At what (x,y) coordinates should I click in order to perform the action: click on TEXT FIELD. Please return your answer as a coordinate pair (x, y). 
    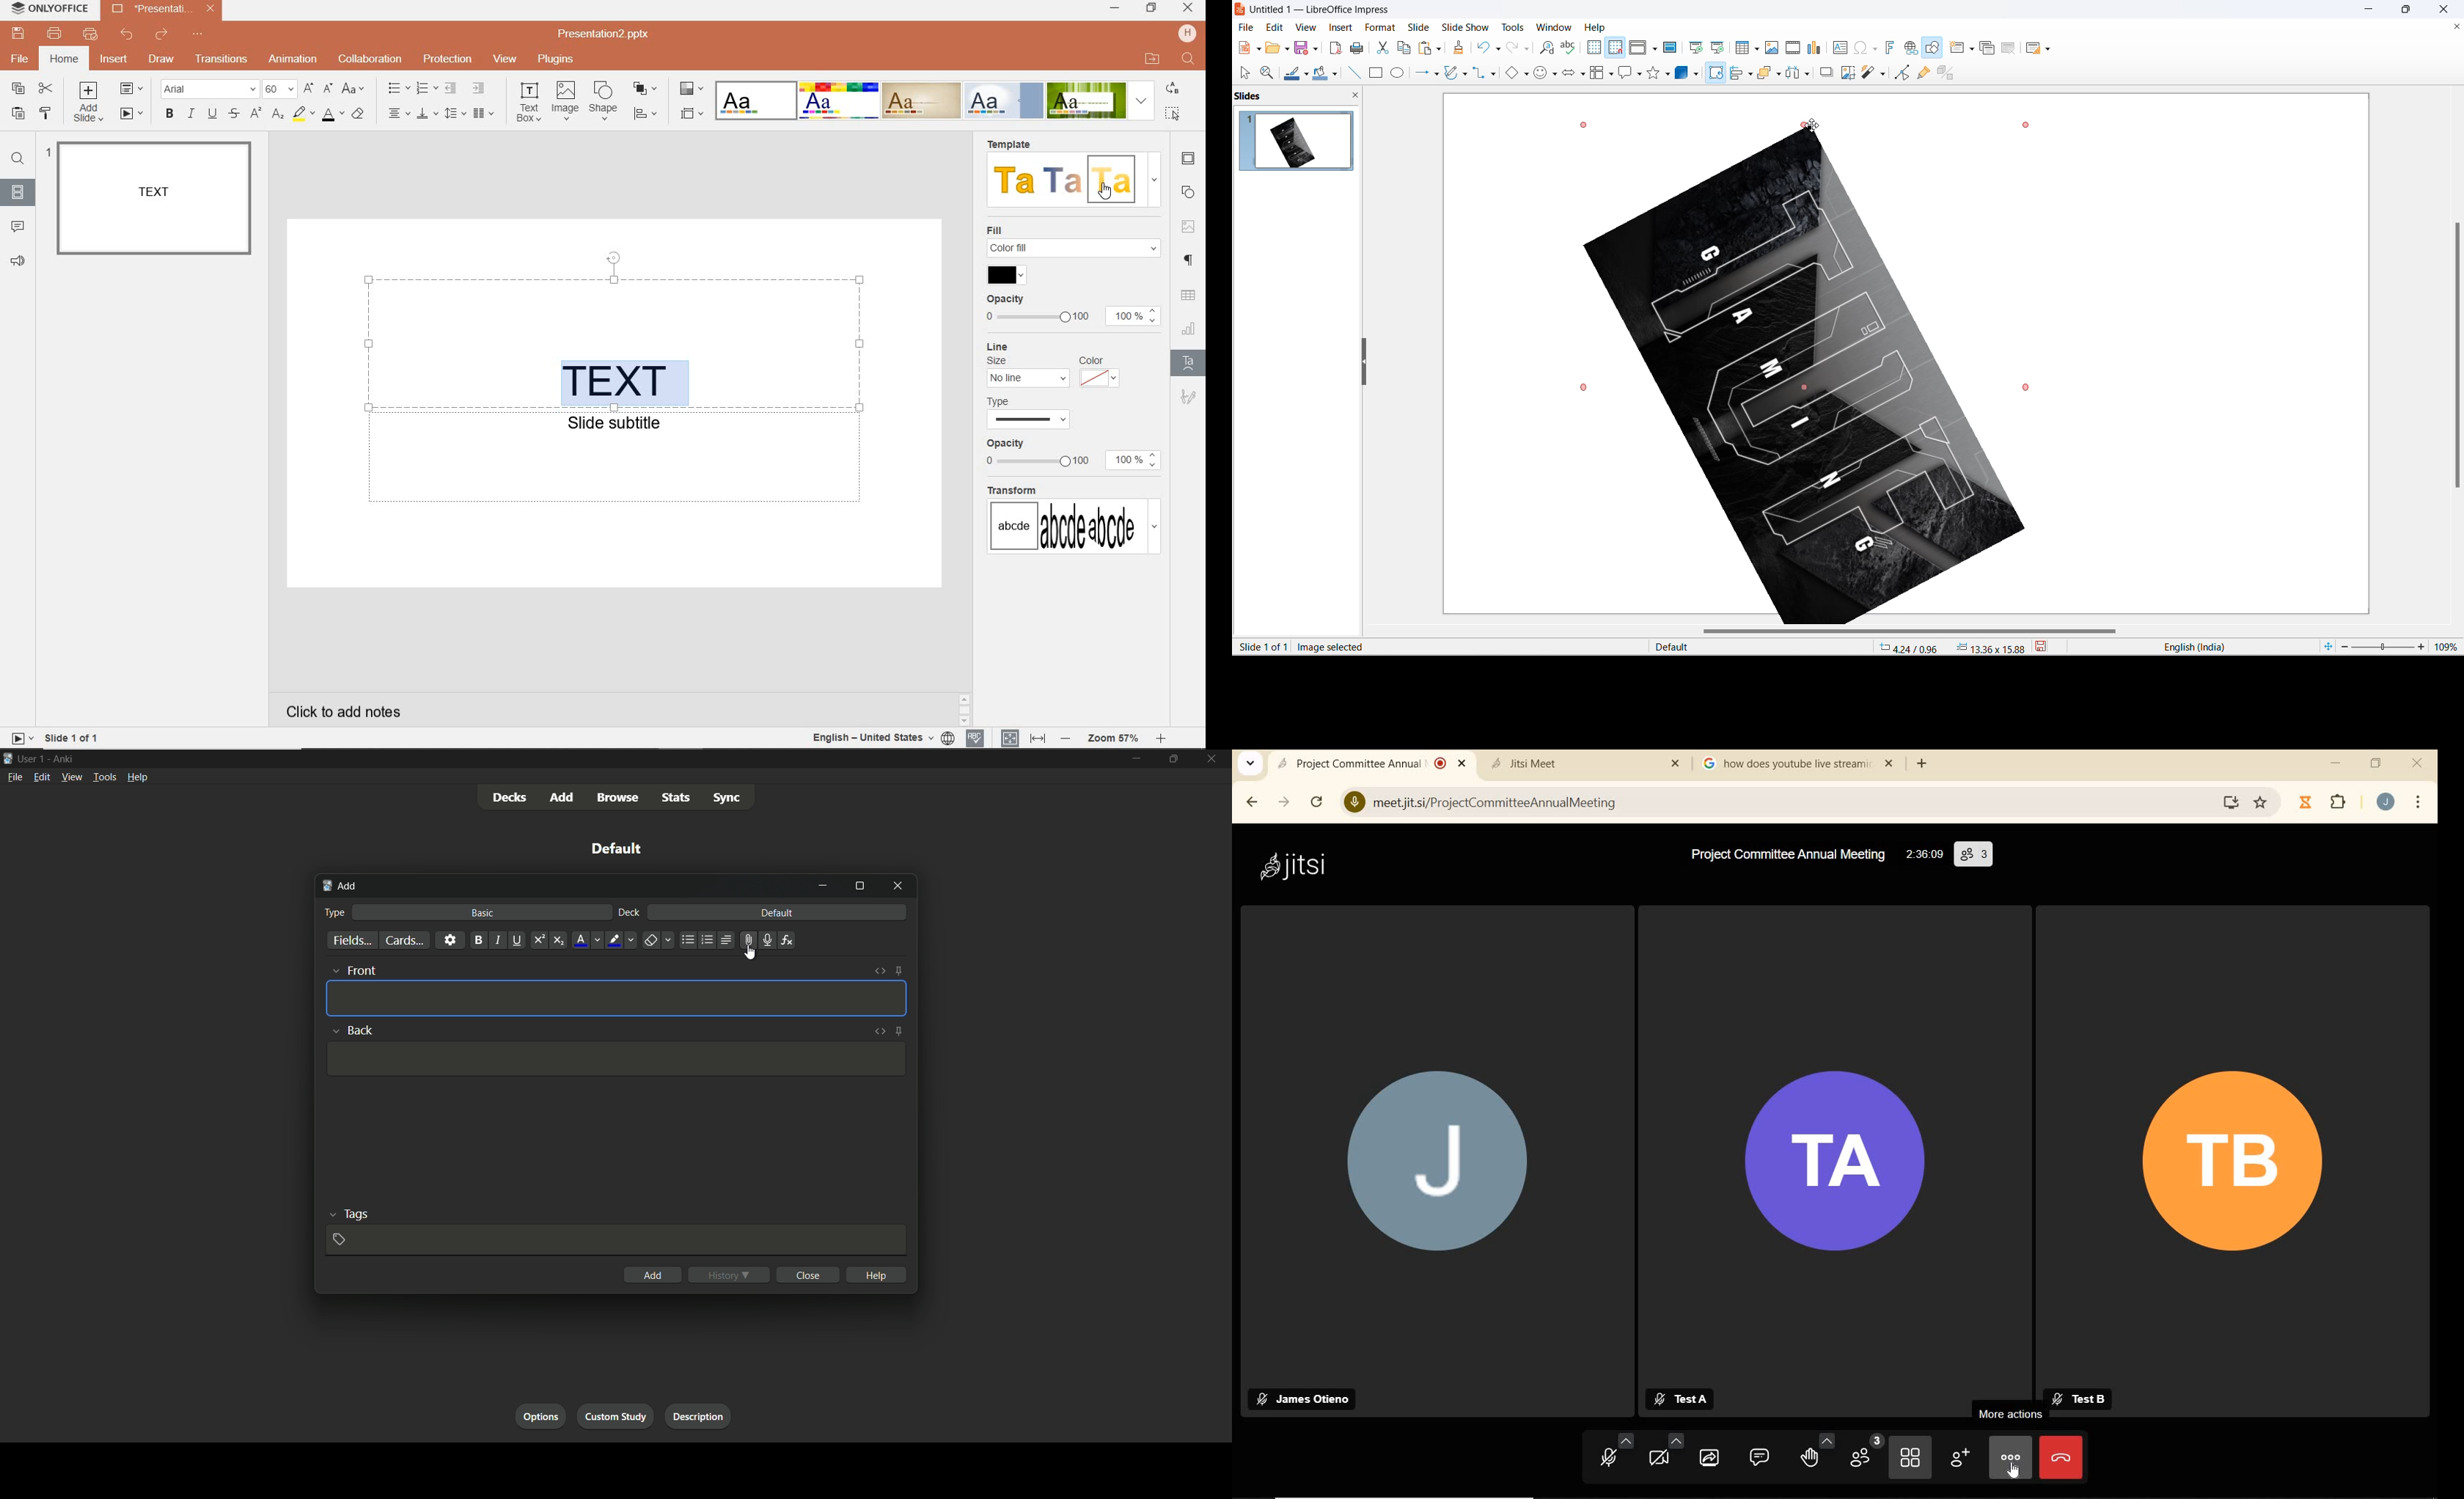
    Looking at the image, I should click on (616, 464).